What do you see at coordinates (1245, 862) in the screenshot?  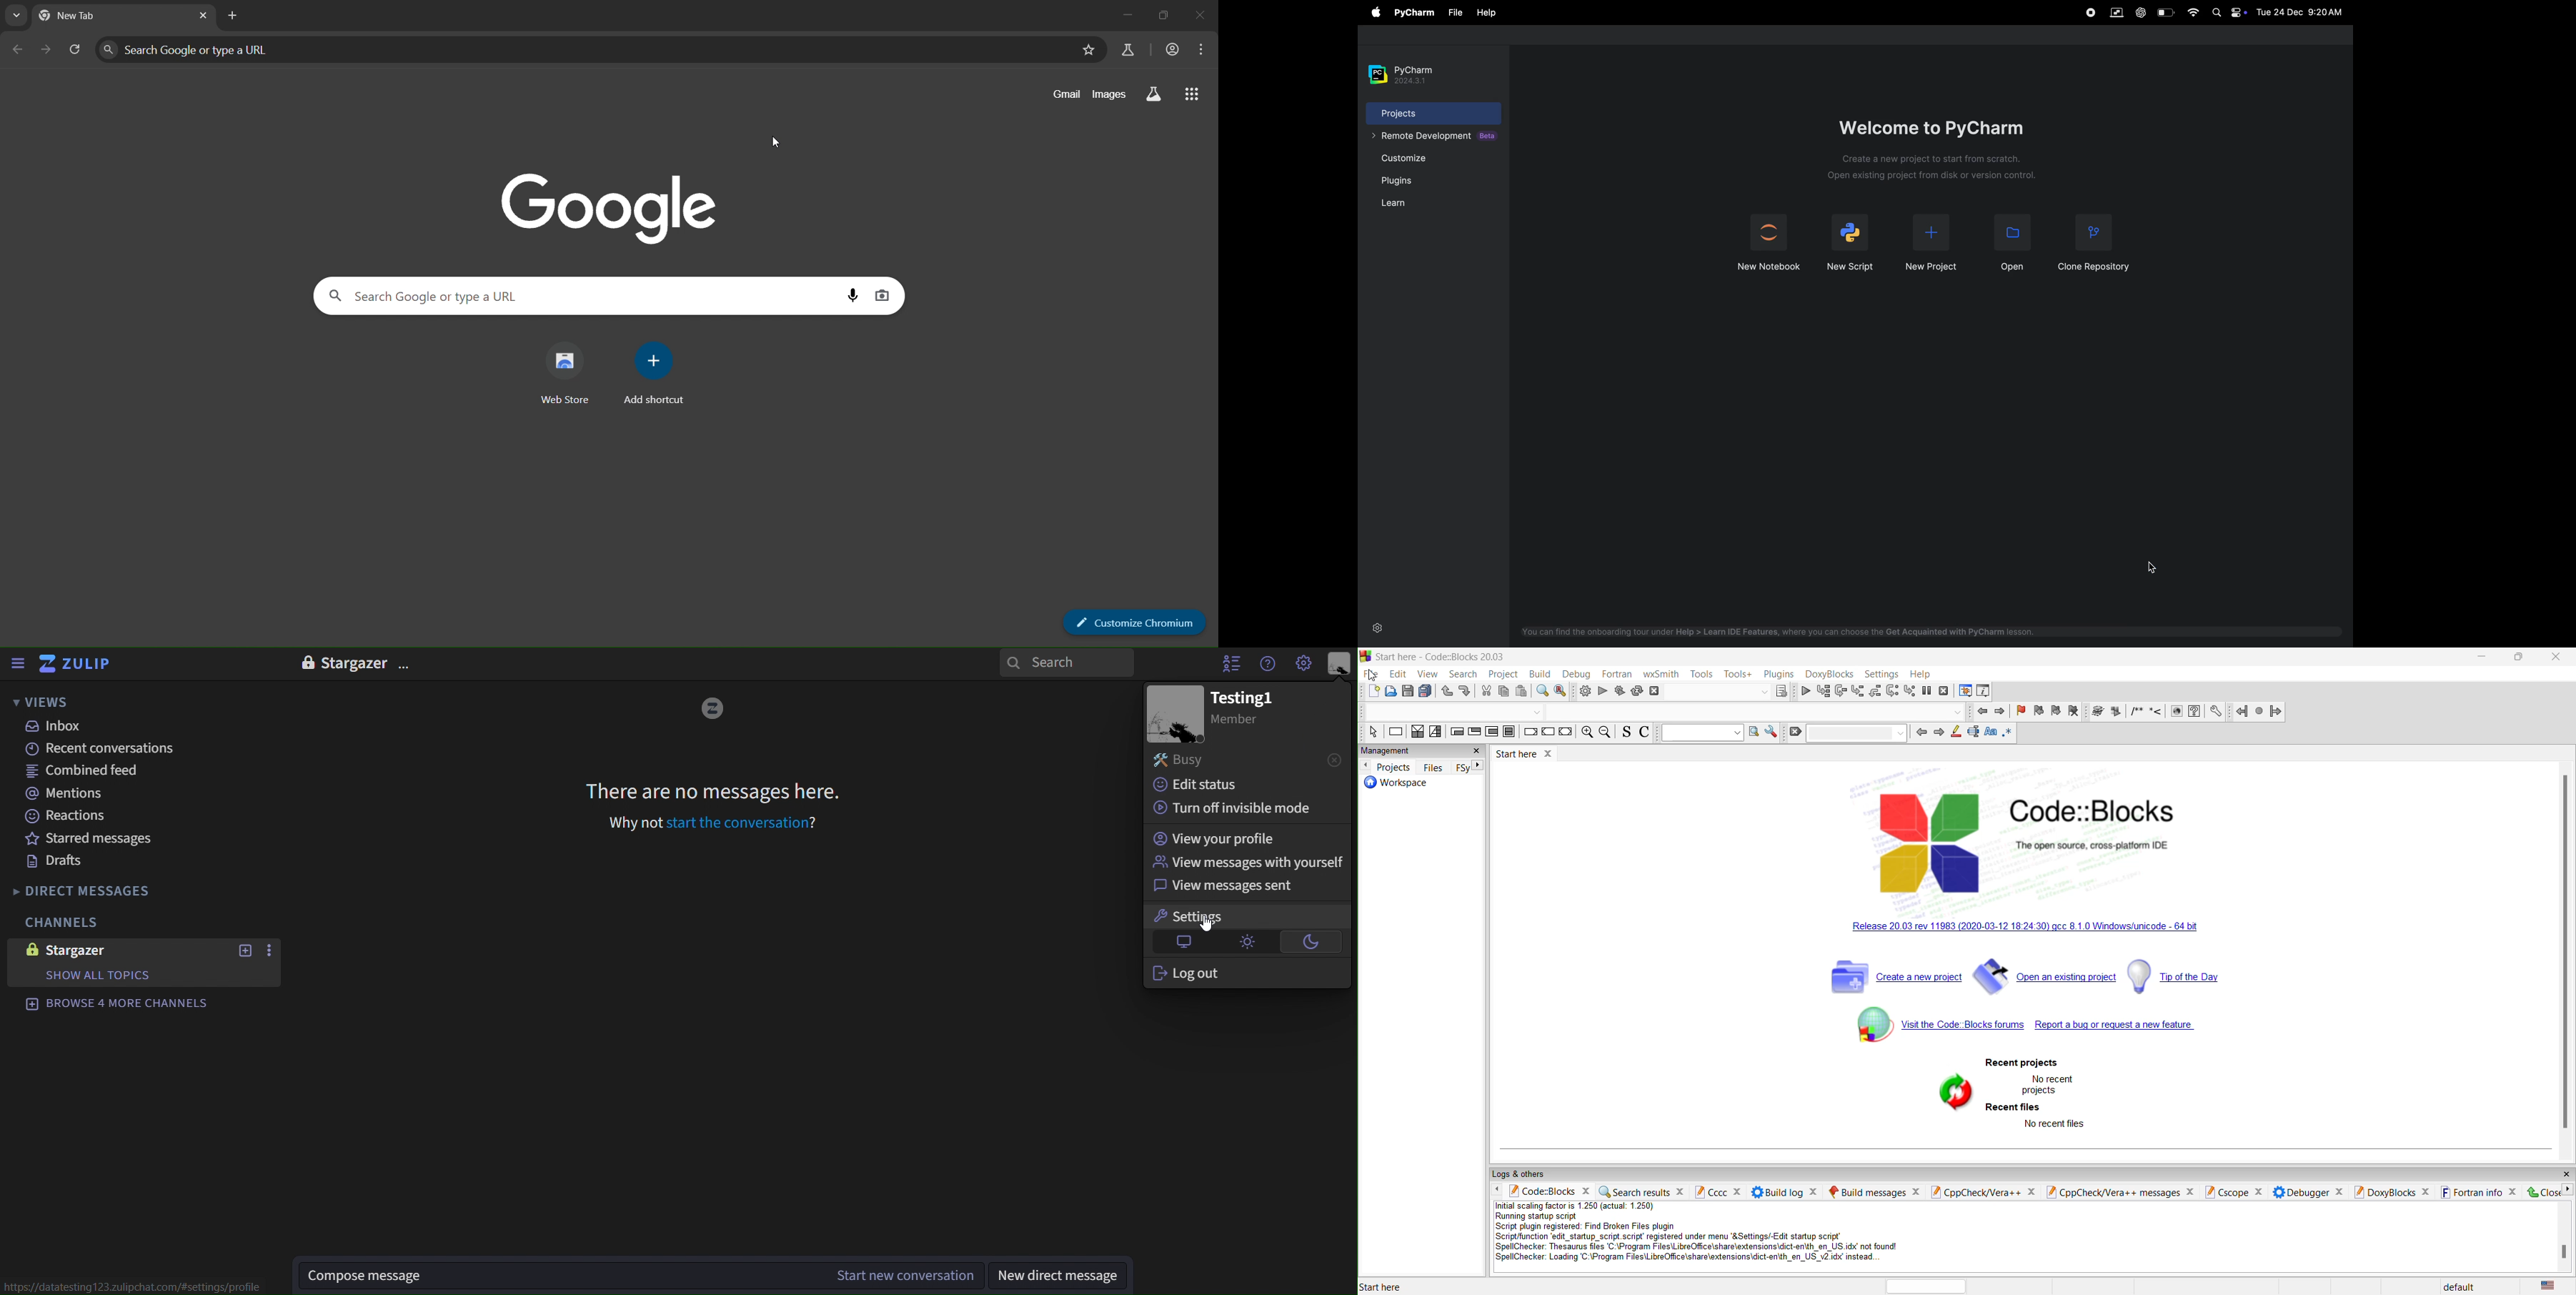 I see `view messages with yourself` at bounding box center [1245, 862].